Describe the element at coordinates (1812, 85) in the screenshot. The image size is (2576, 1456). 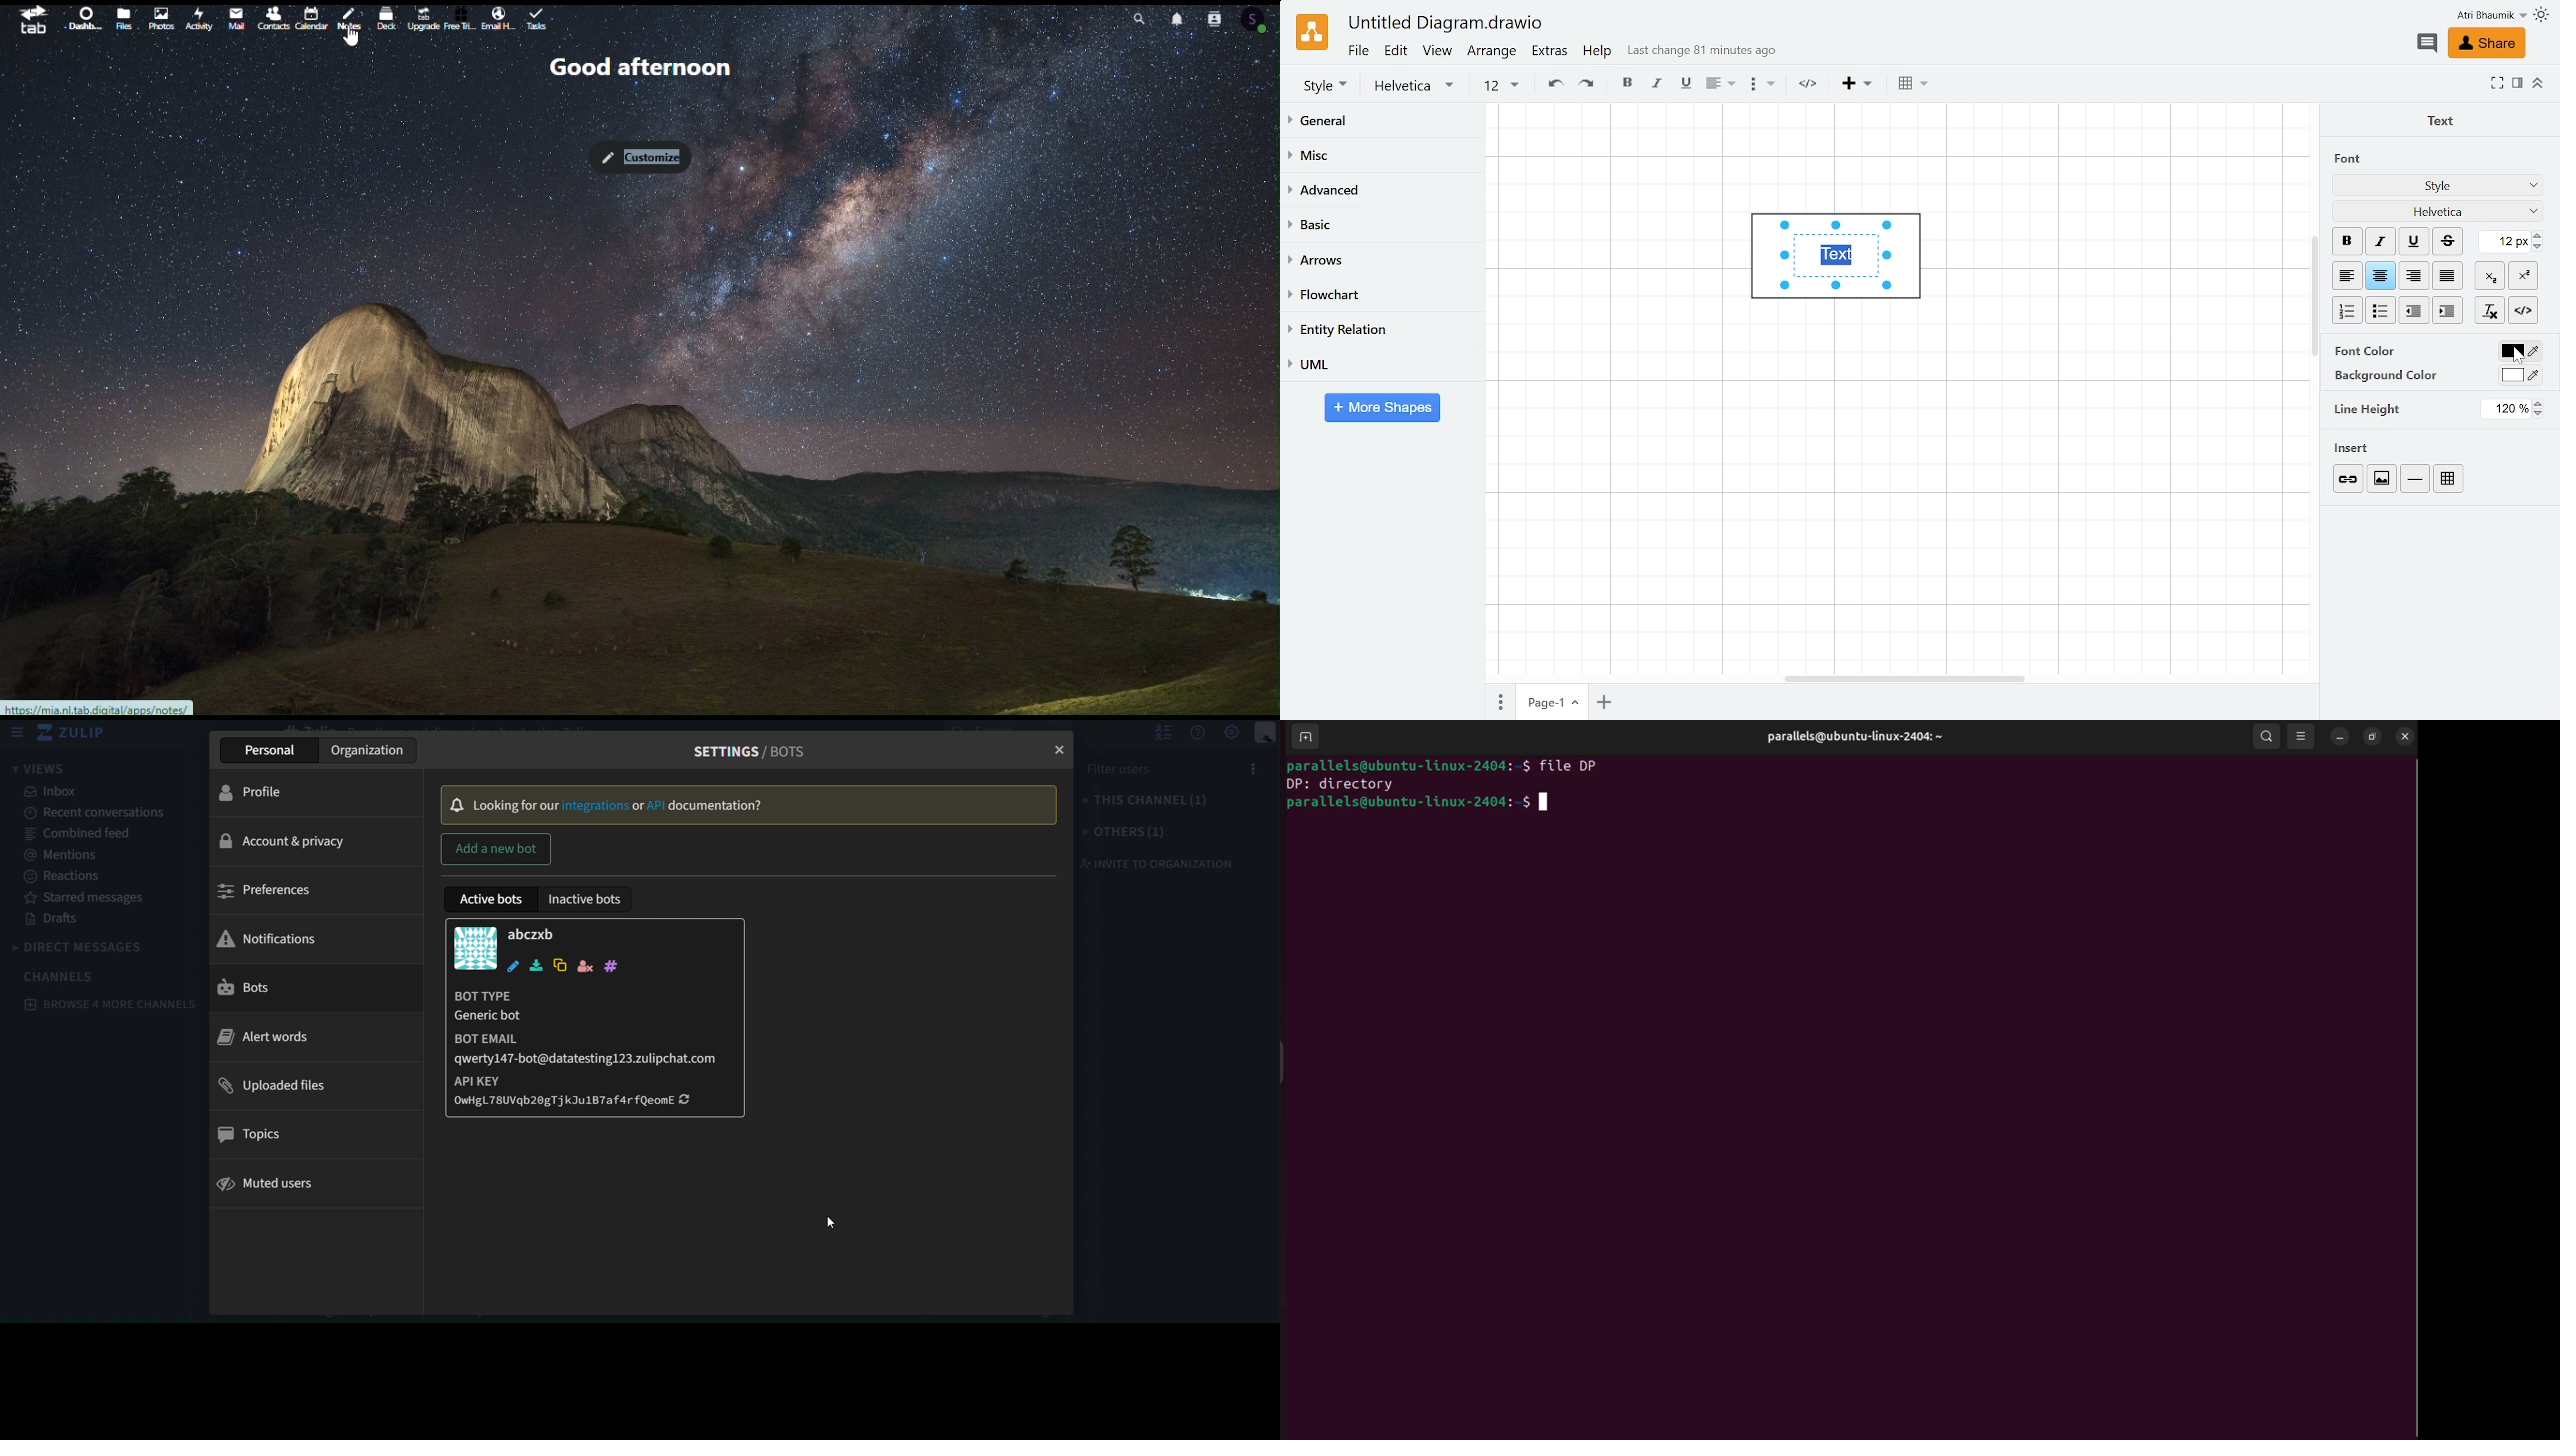
I see `link` at that location.